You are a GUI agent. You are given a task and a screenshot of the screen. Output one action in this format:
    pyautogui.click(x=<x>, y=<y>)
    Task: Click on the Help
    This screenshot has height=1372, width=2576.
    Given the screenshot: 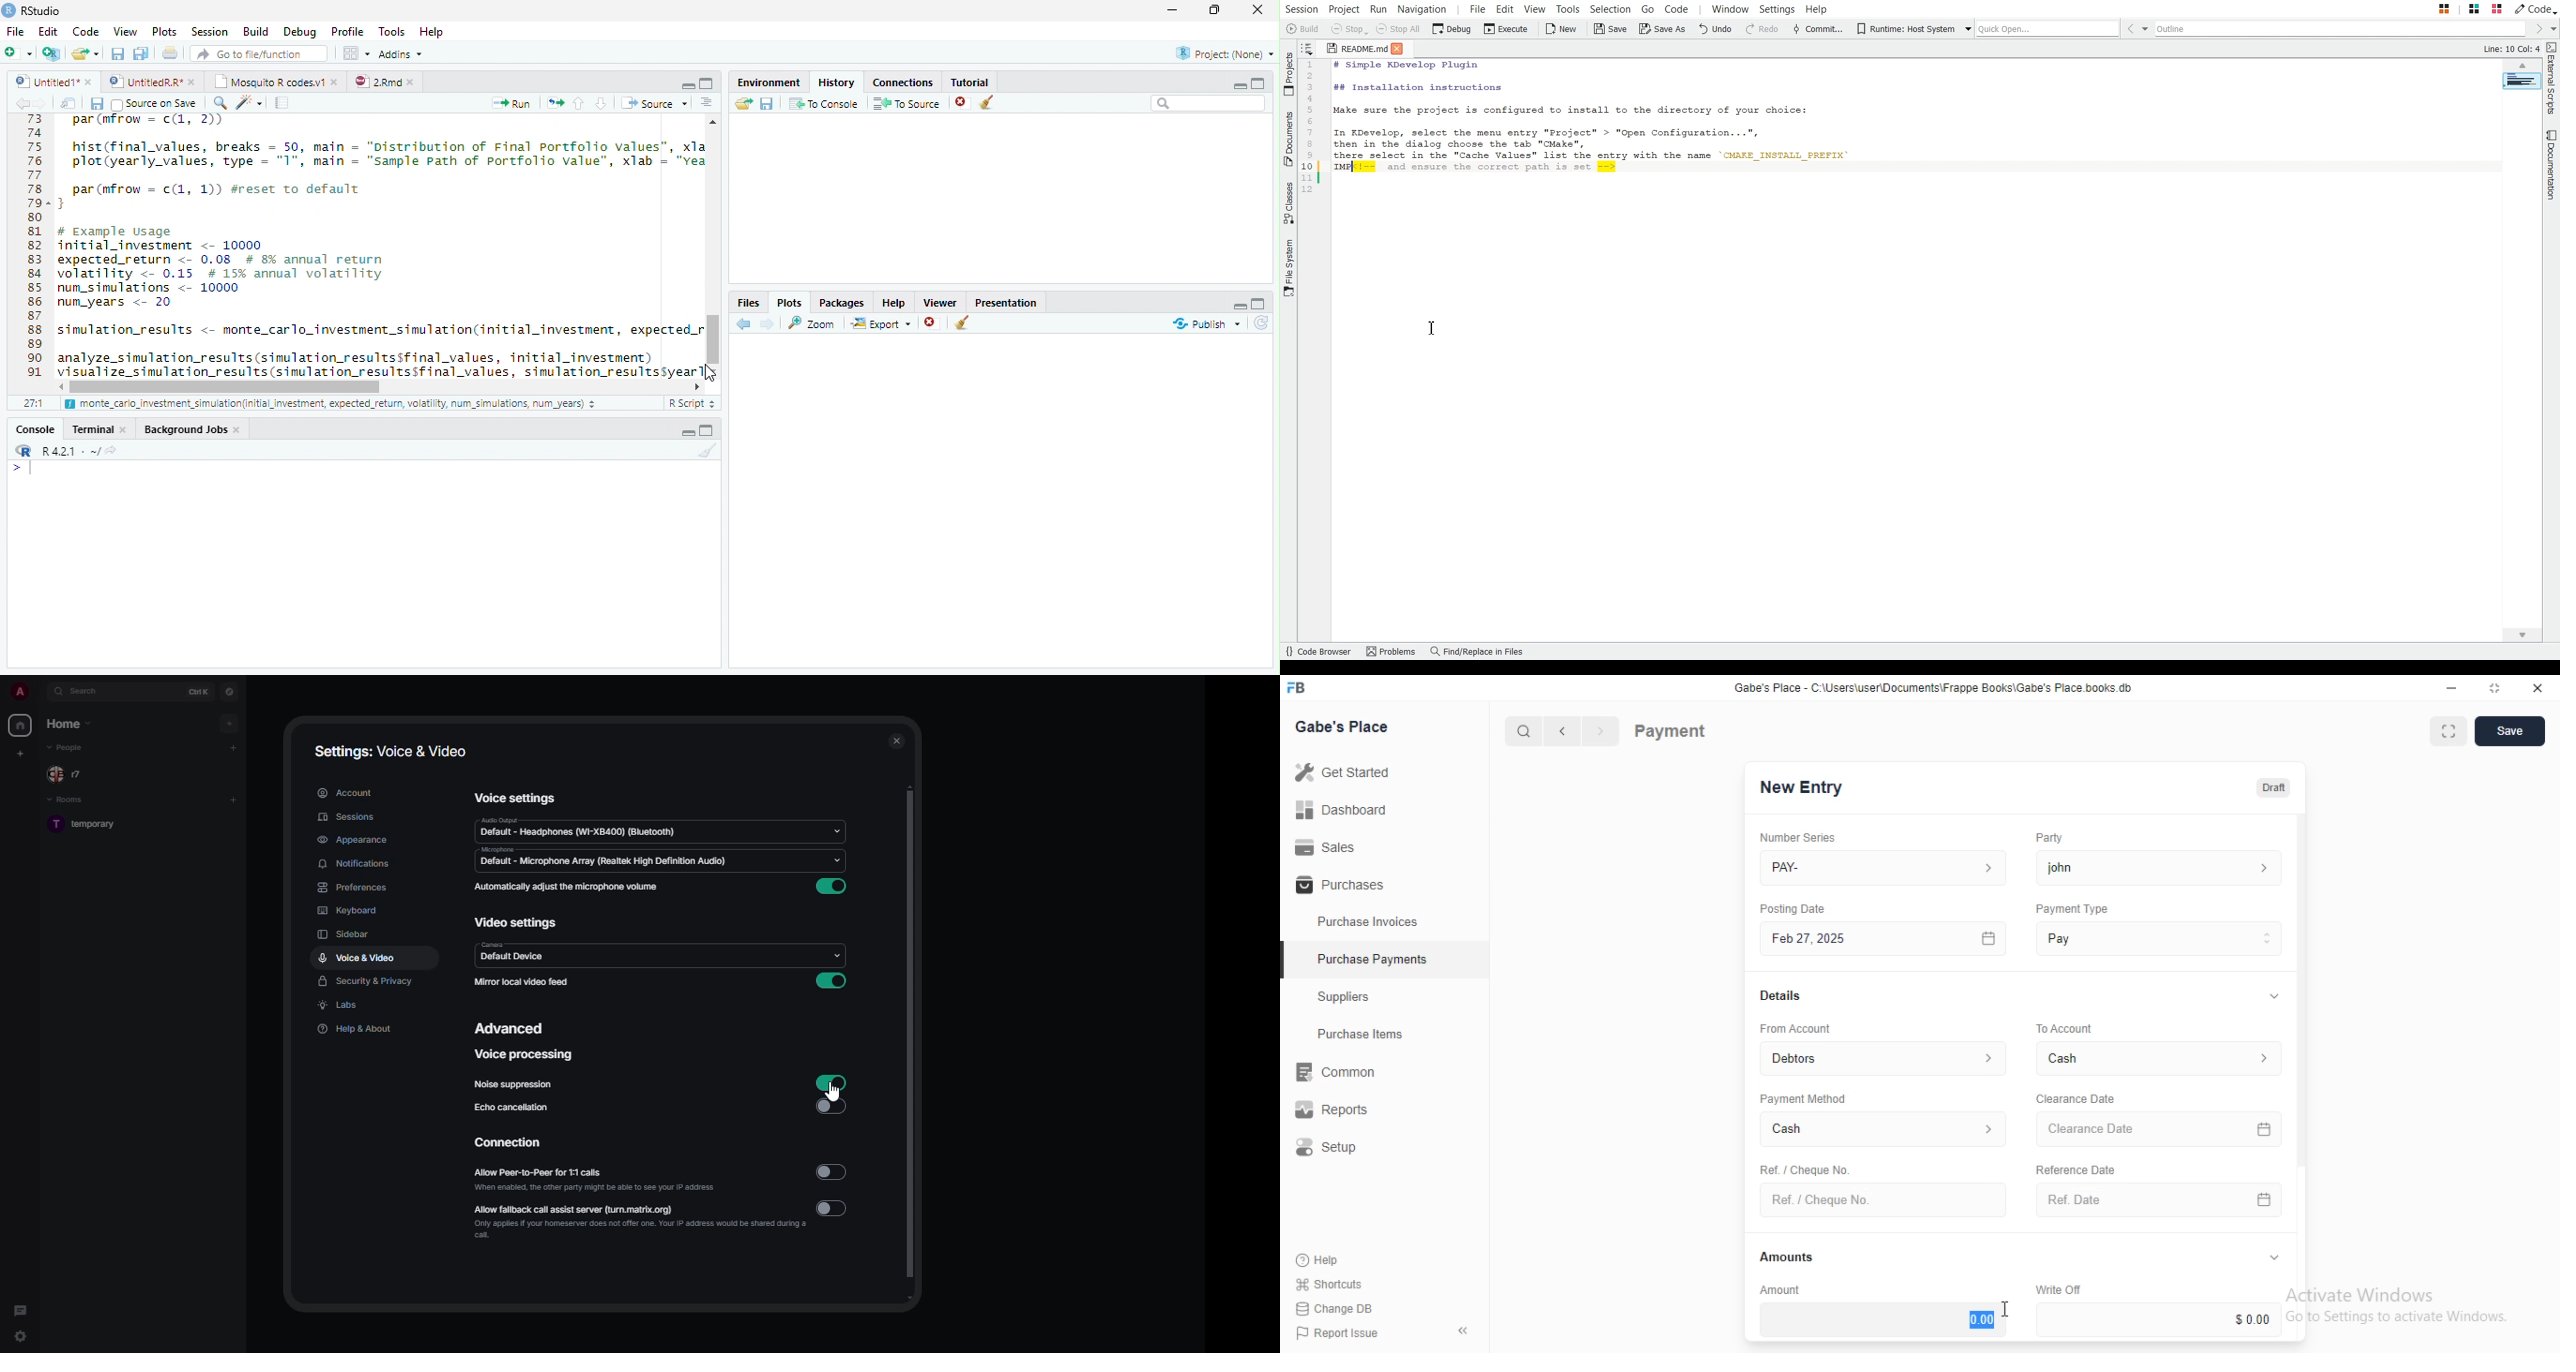 What is the action you would take?
    pyautogui.click(x=1817, y=8)
    